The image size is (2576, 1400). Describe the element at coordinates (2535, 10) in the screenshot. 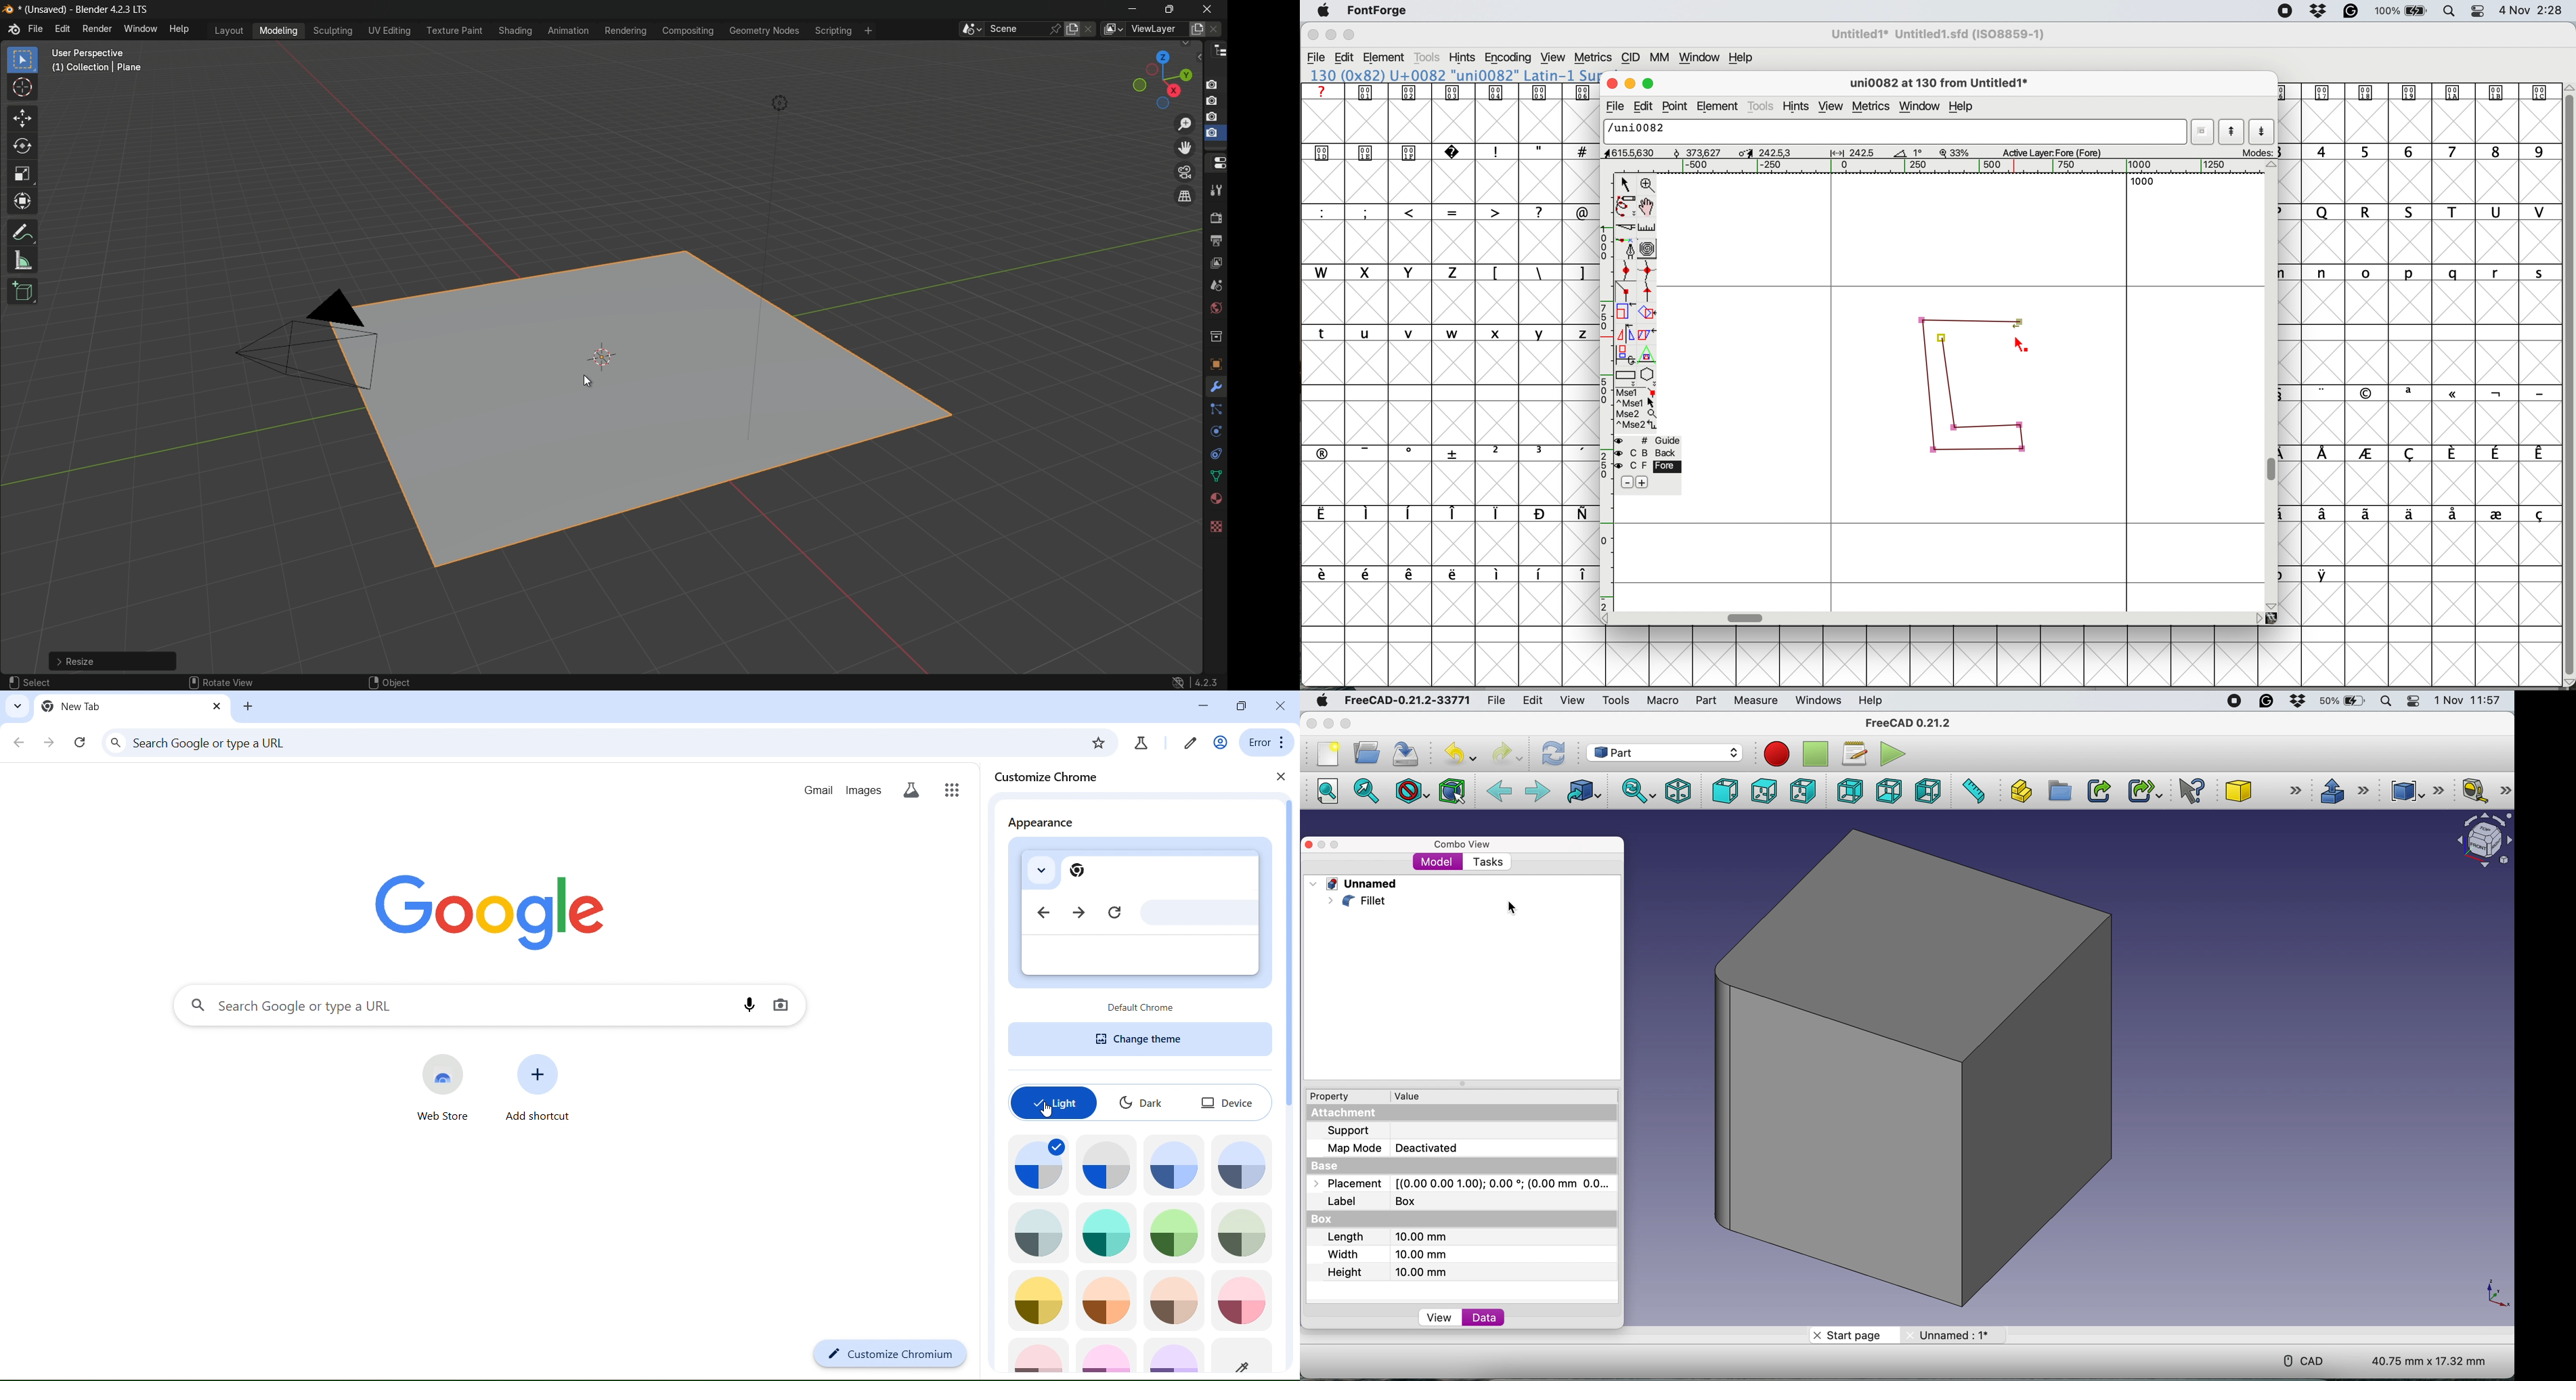

I see `Date and Time` at that location.